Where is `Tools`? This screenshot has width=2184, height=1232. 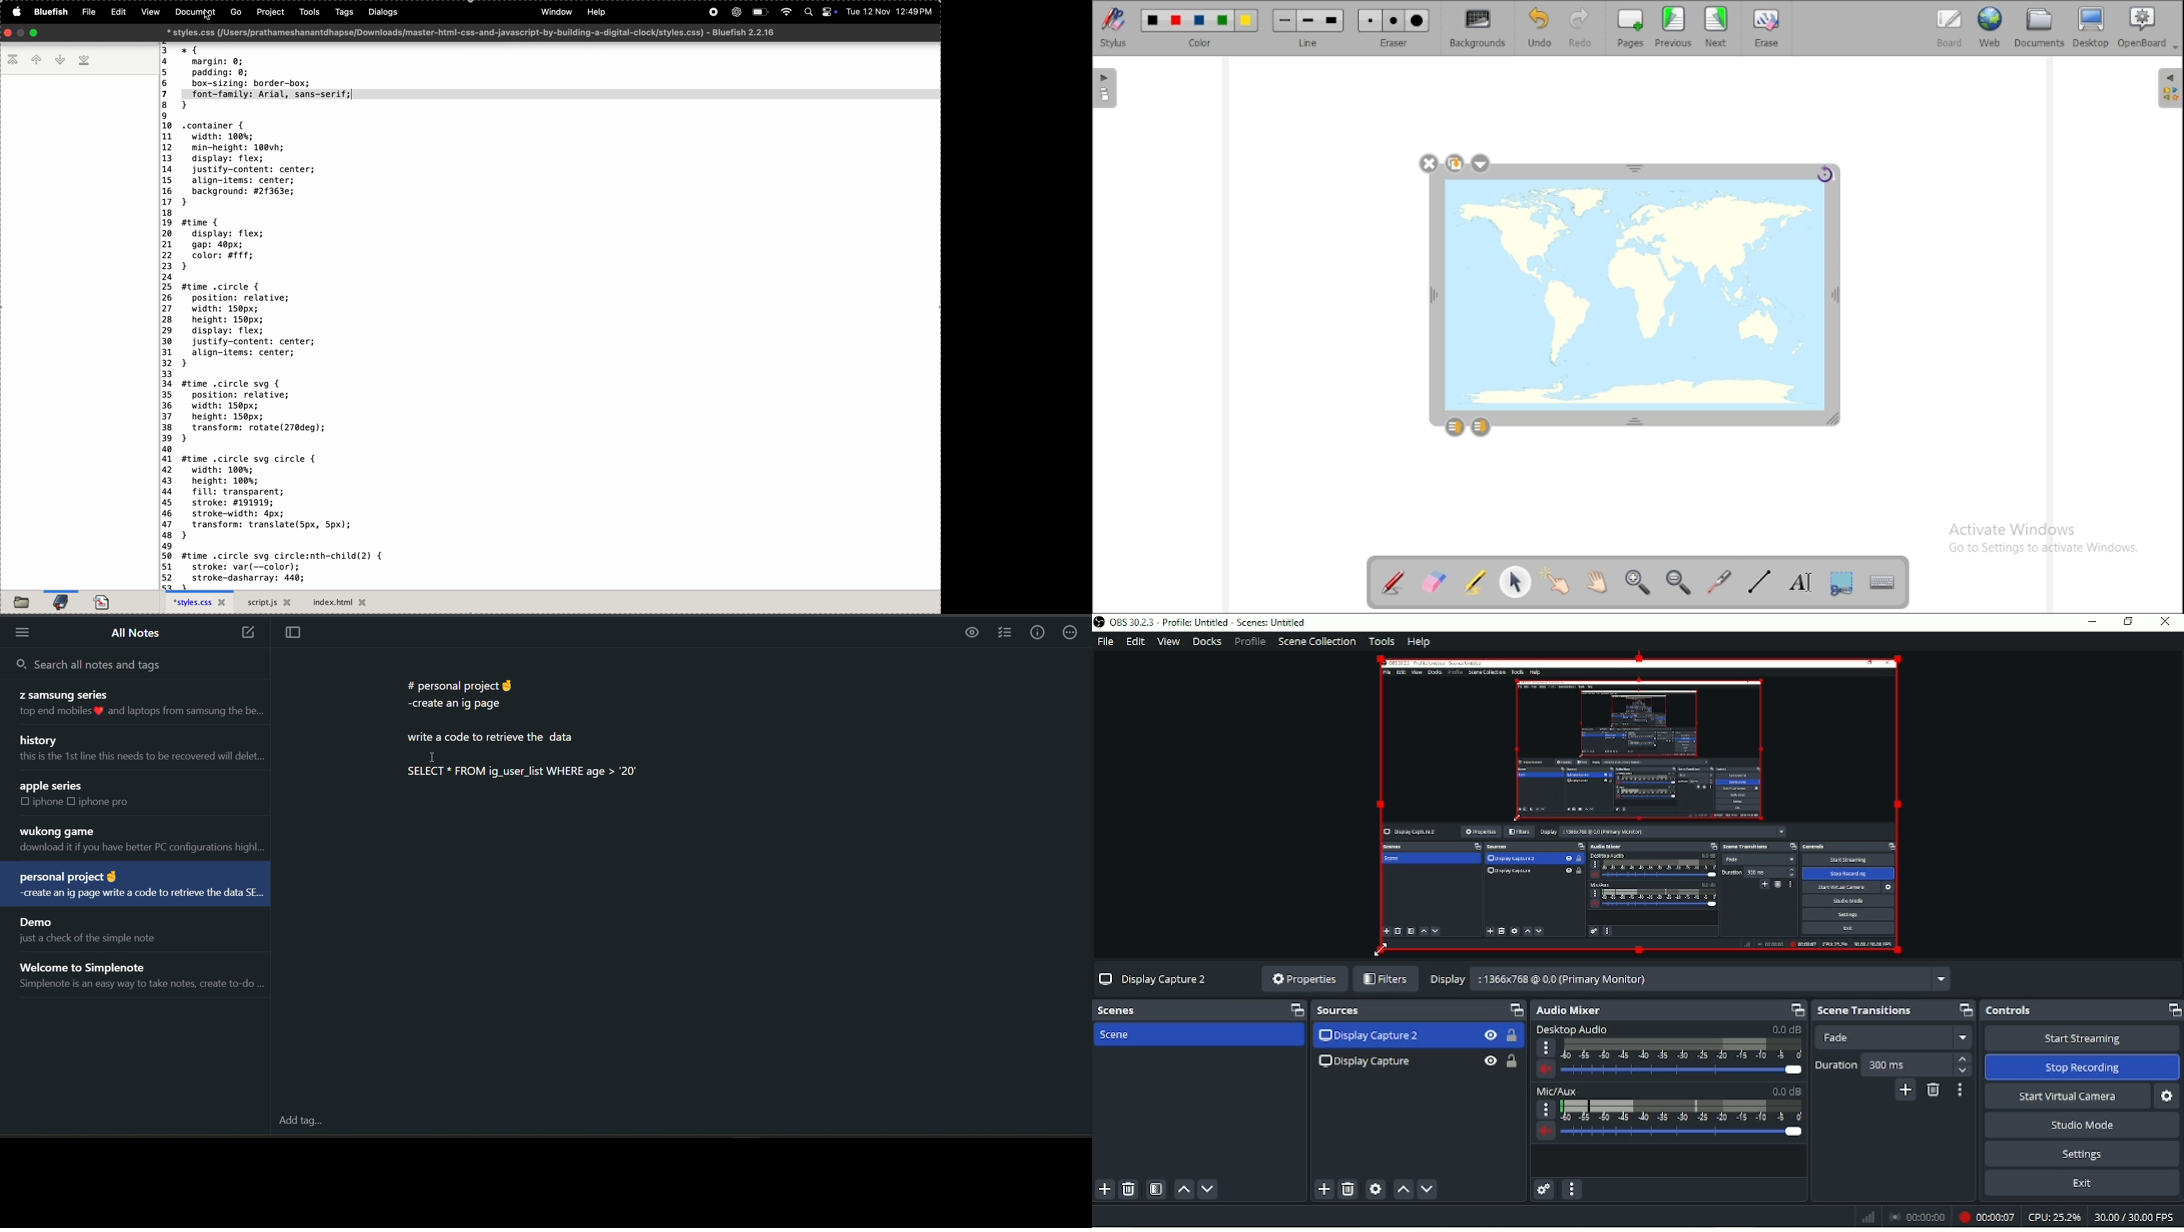 Tools is located at coordinates (1381, 641).